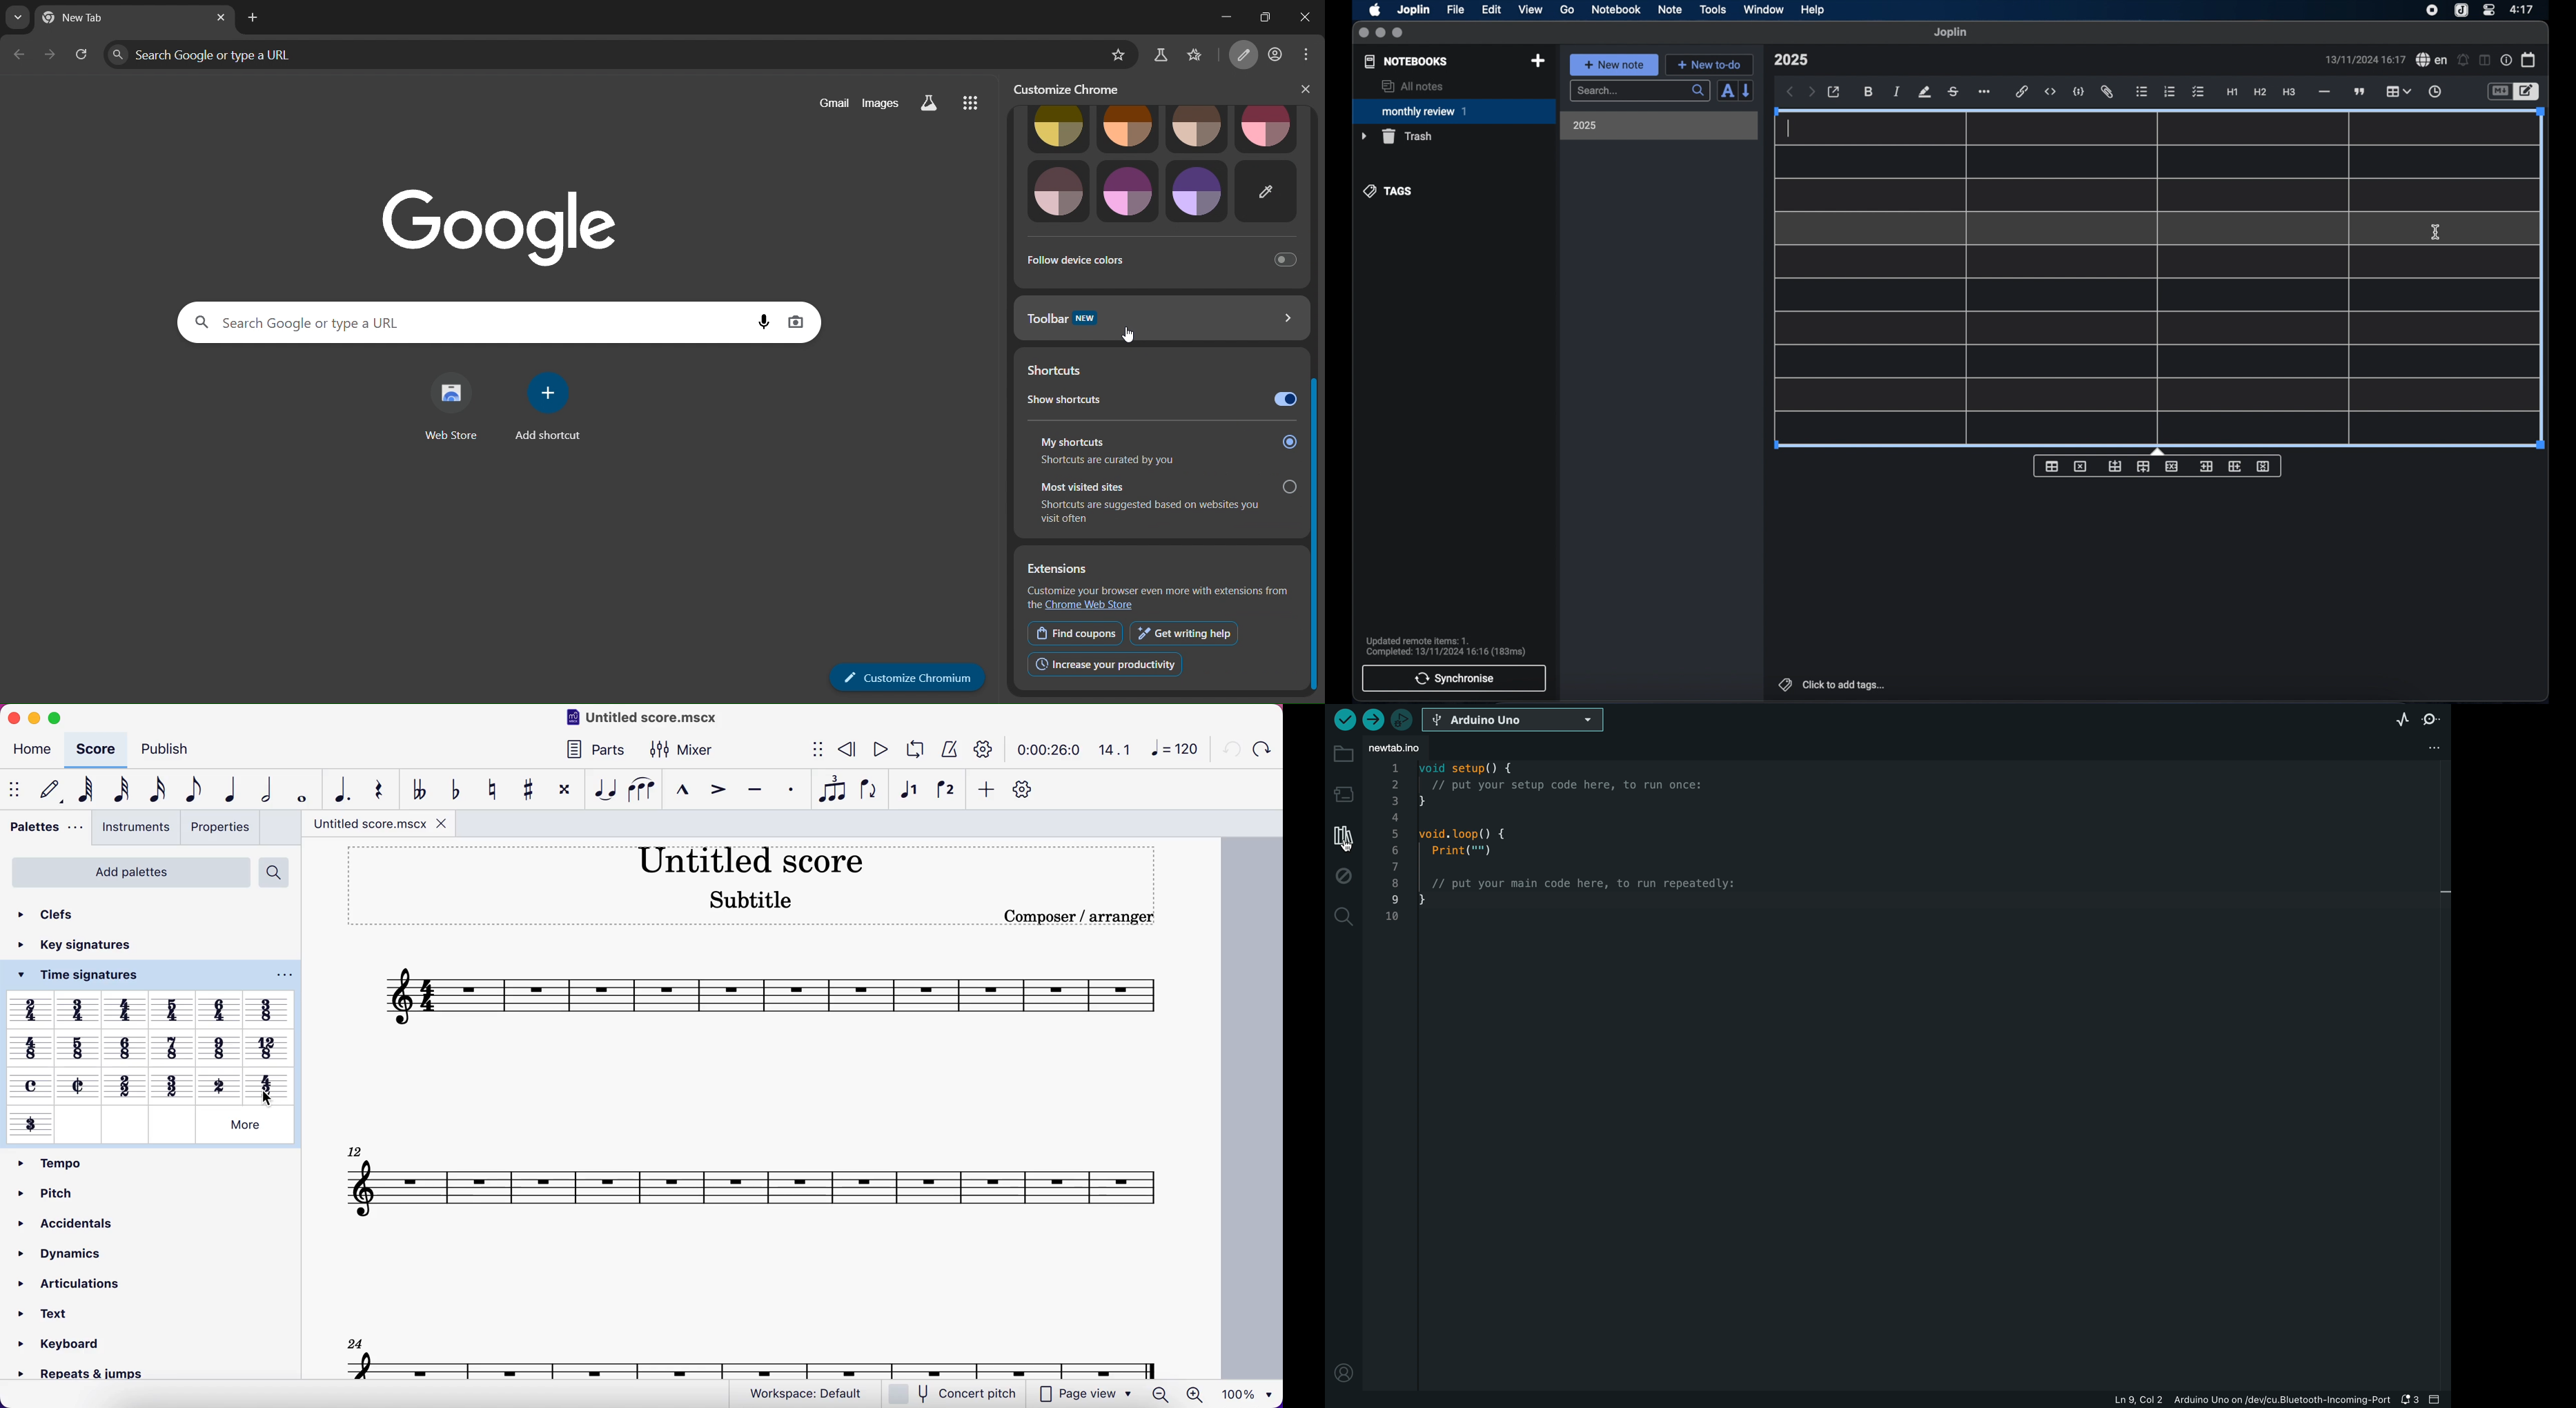  Describe the element at coordinates (2432, 10) in the screenshot. I see `screen recorder icon` at that location.